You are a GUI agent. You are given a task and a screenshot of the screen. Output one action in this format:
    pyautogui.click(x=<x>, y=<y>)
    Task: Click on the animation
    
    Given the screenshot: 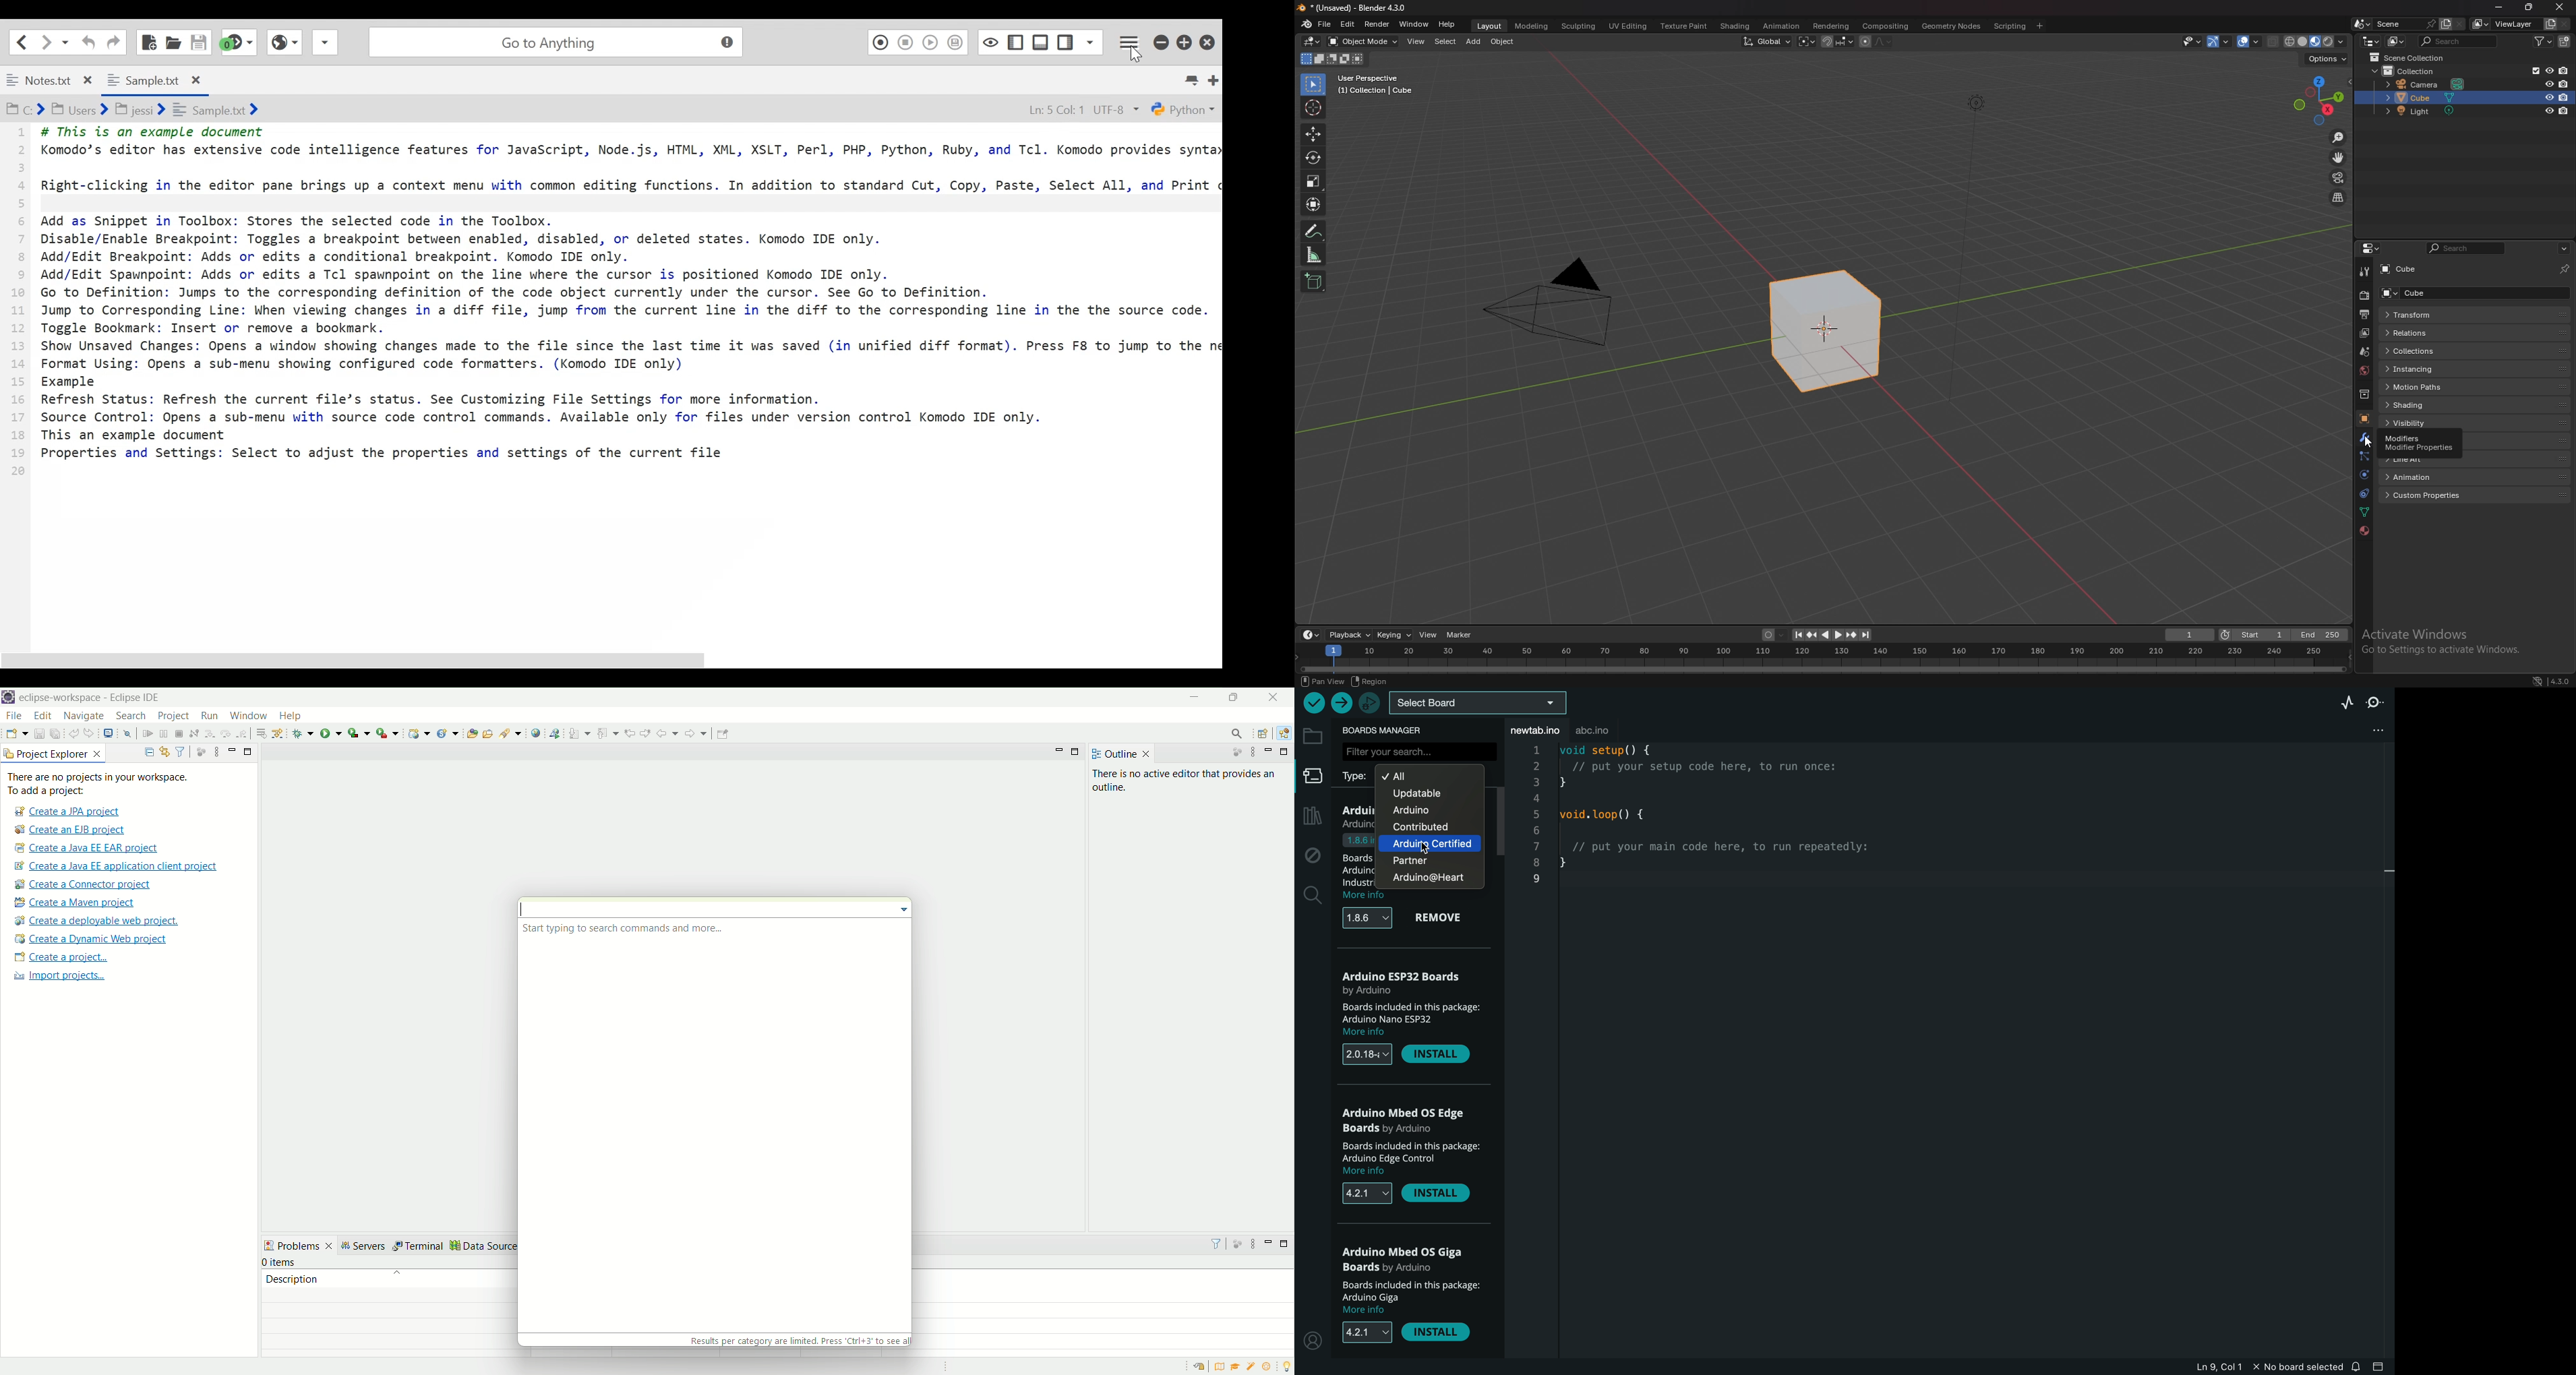 What is the action you would take?
    pyautogui.click(x=2429, y=477)
    